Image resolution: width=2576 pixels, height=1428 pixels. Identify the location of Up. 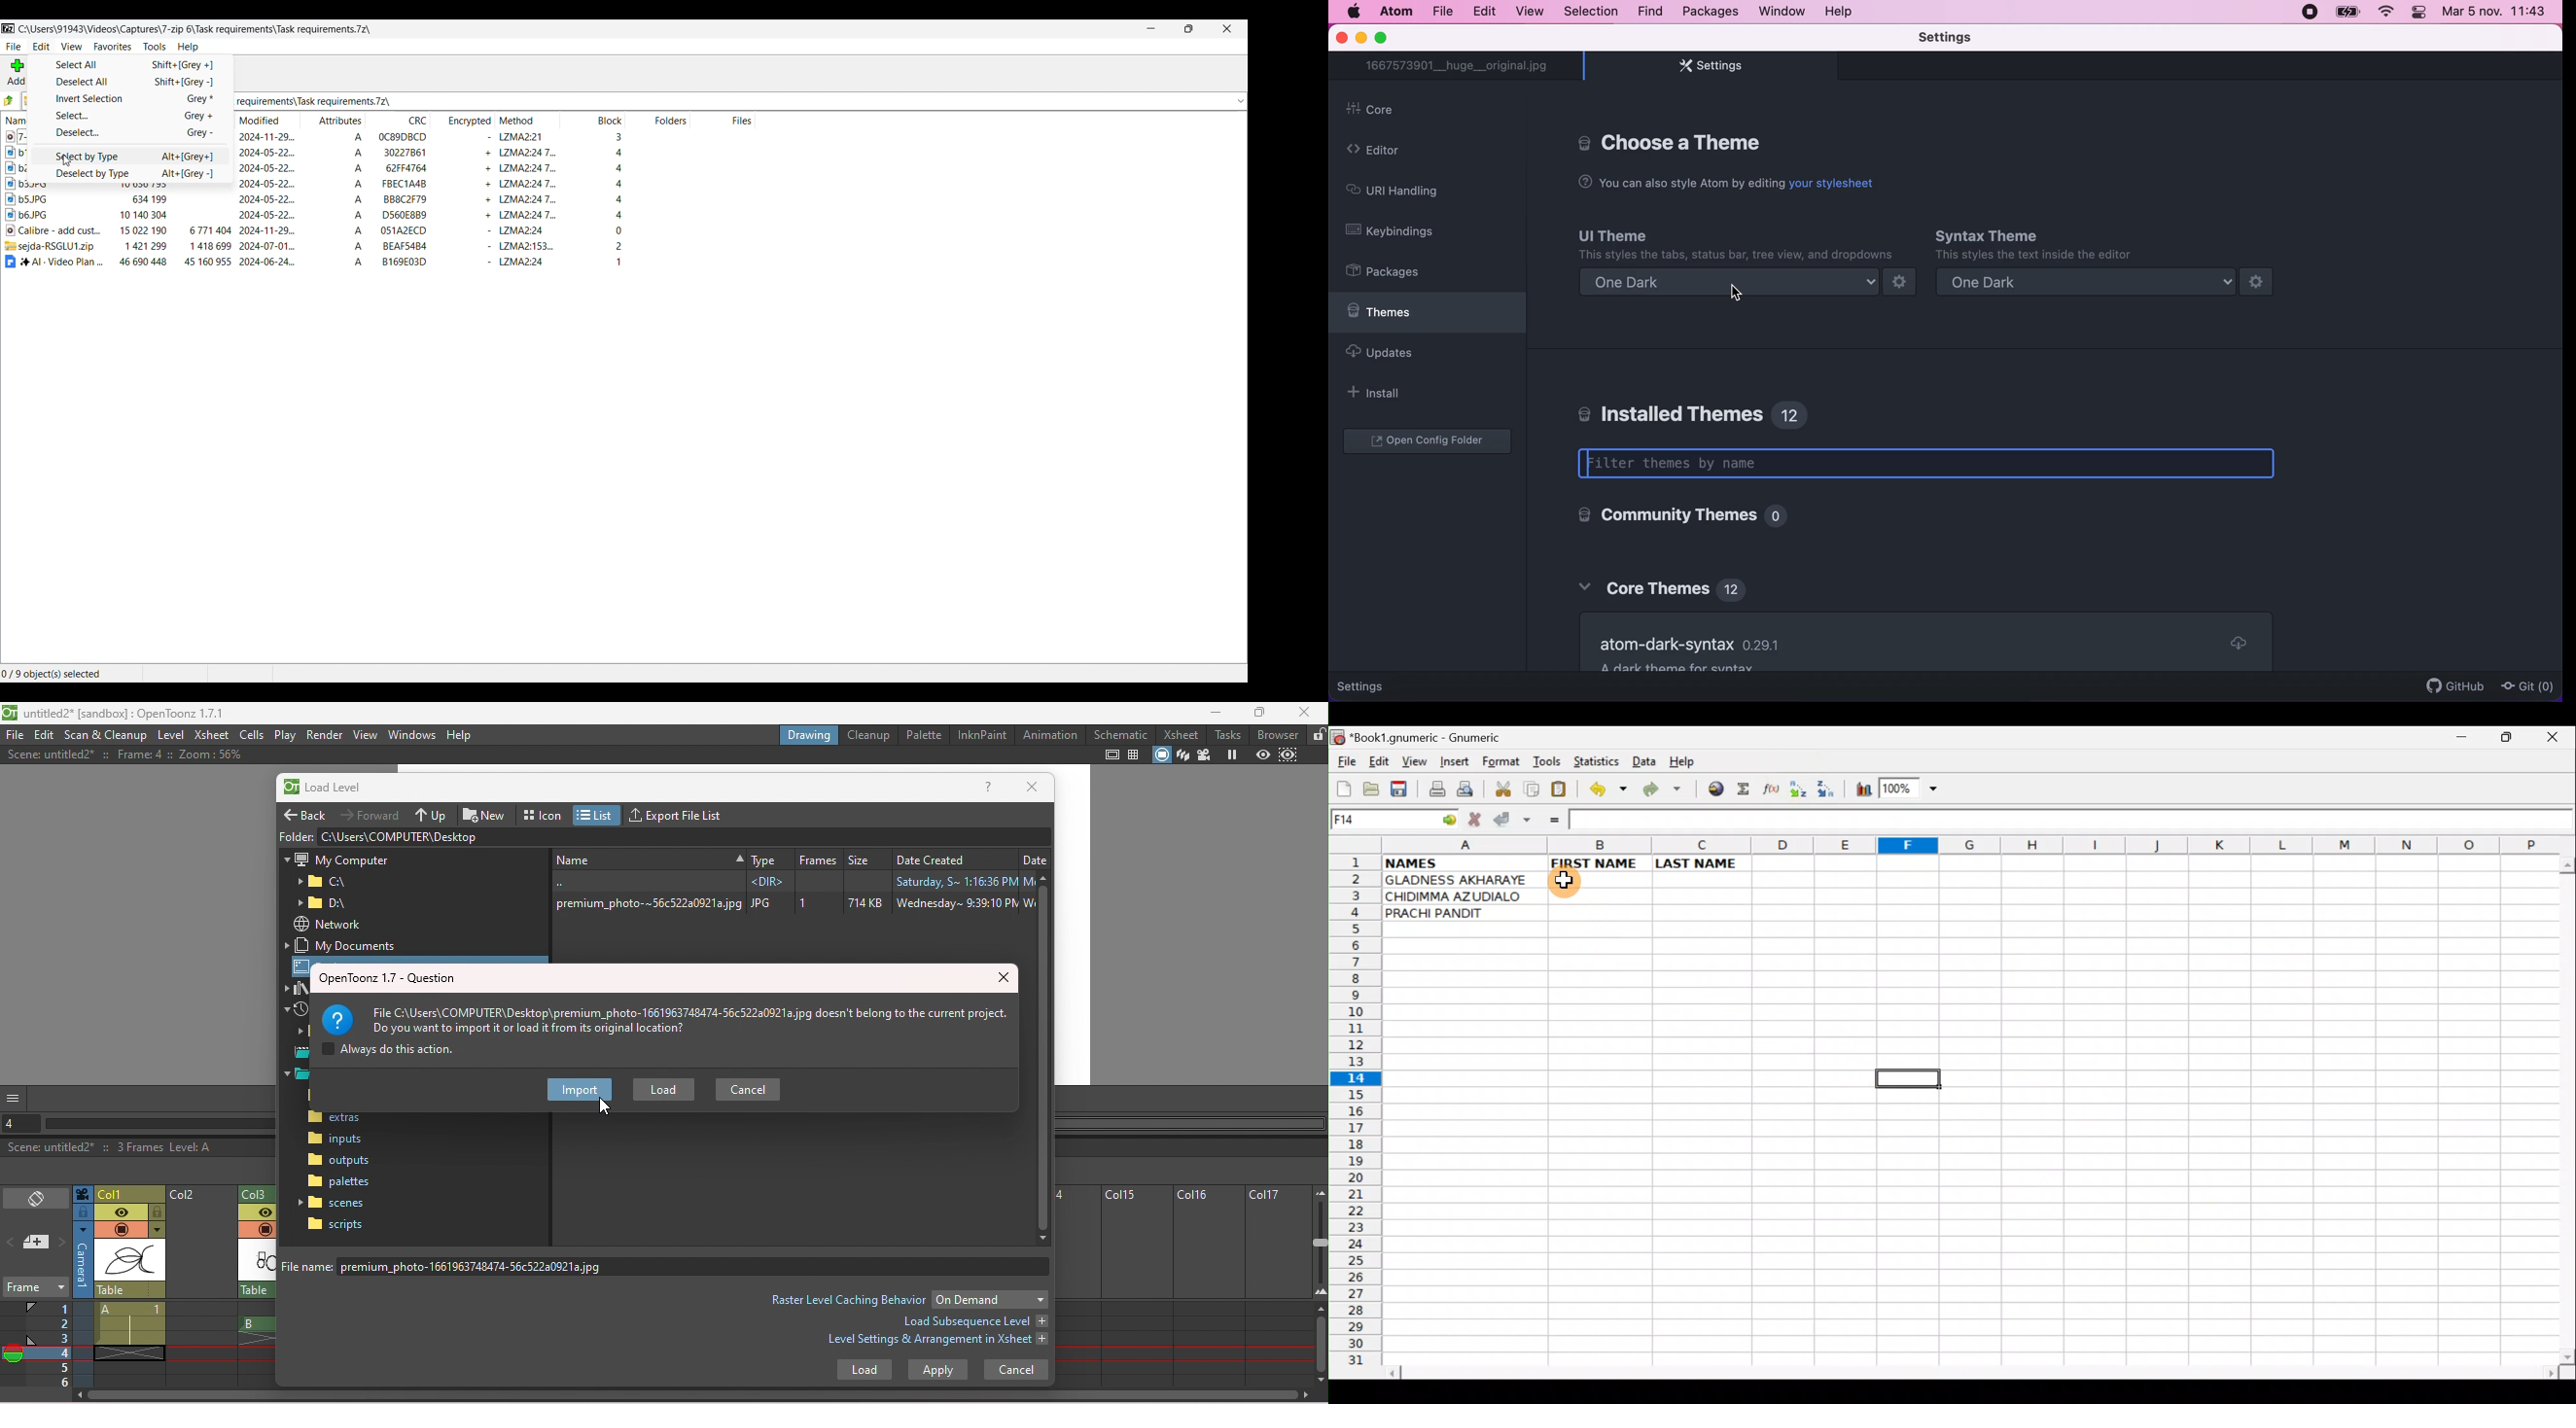
(433, 814).